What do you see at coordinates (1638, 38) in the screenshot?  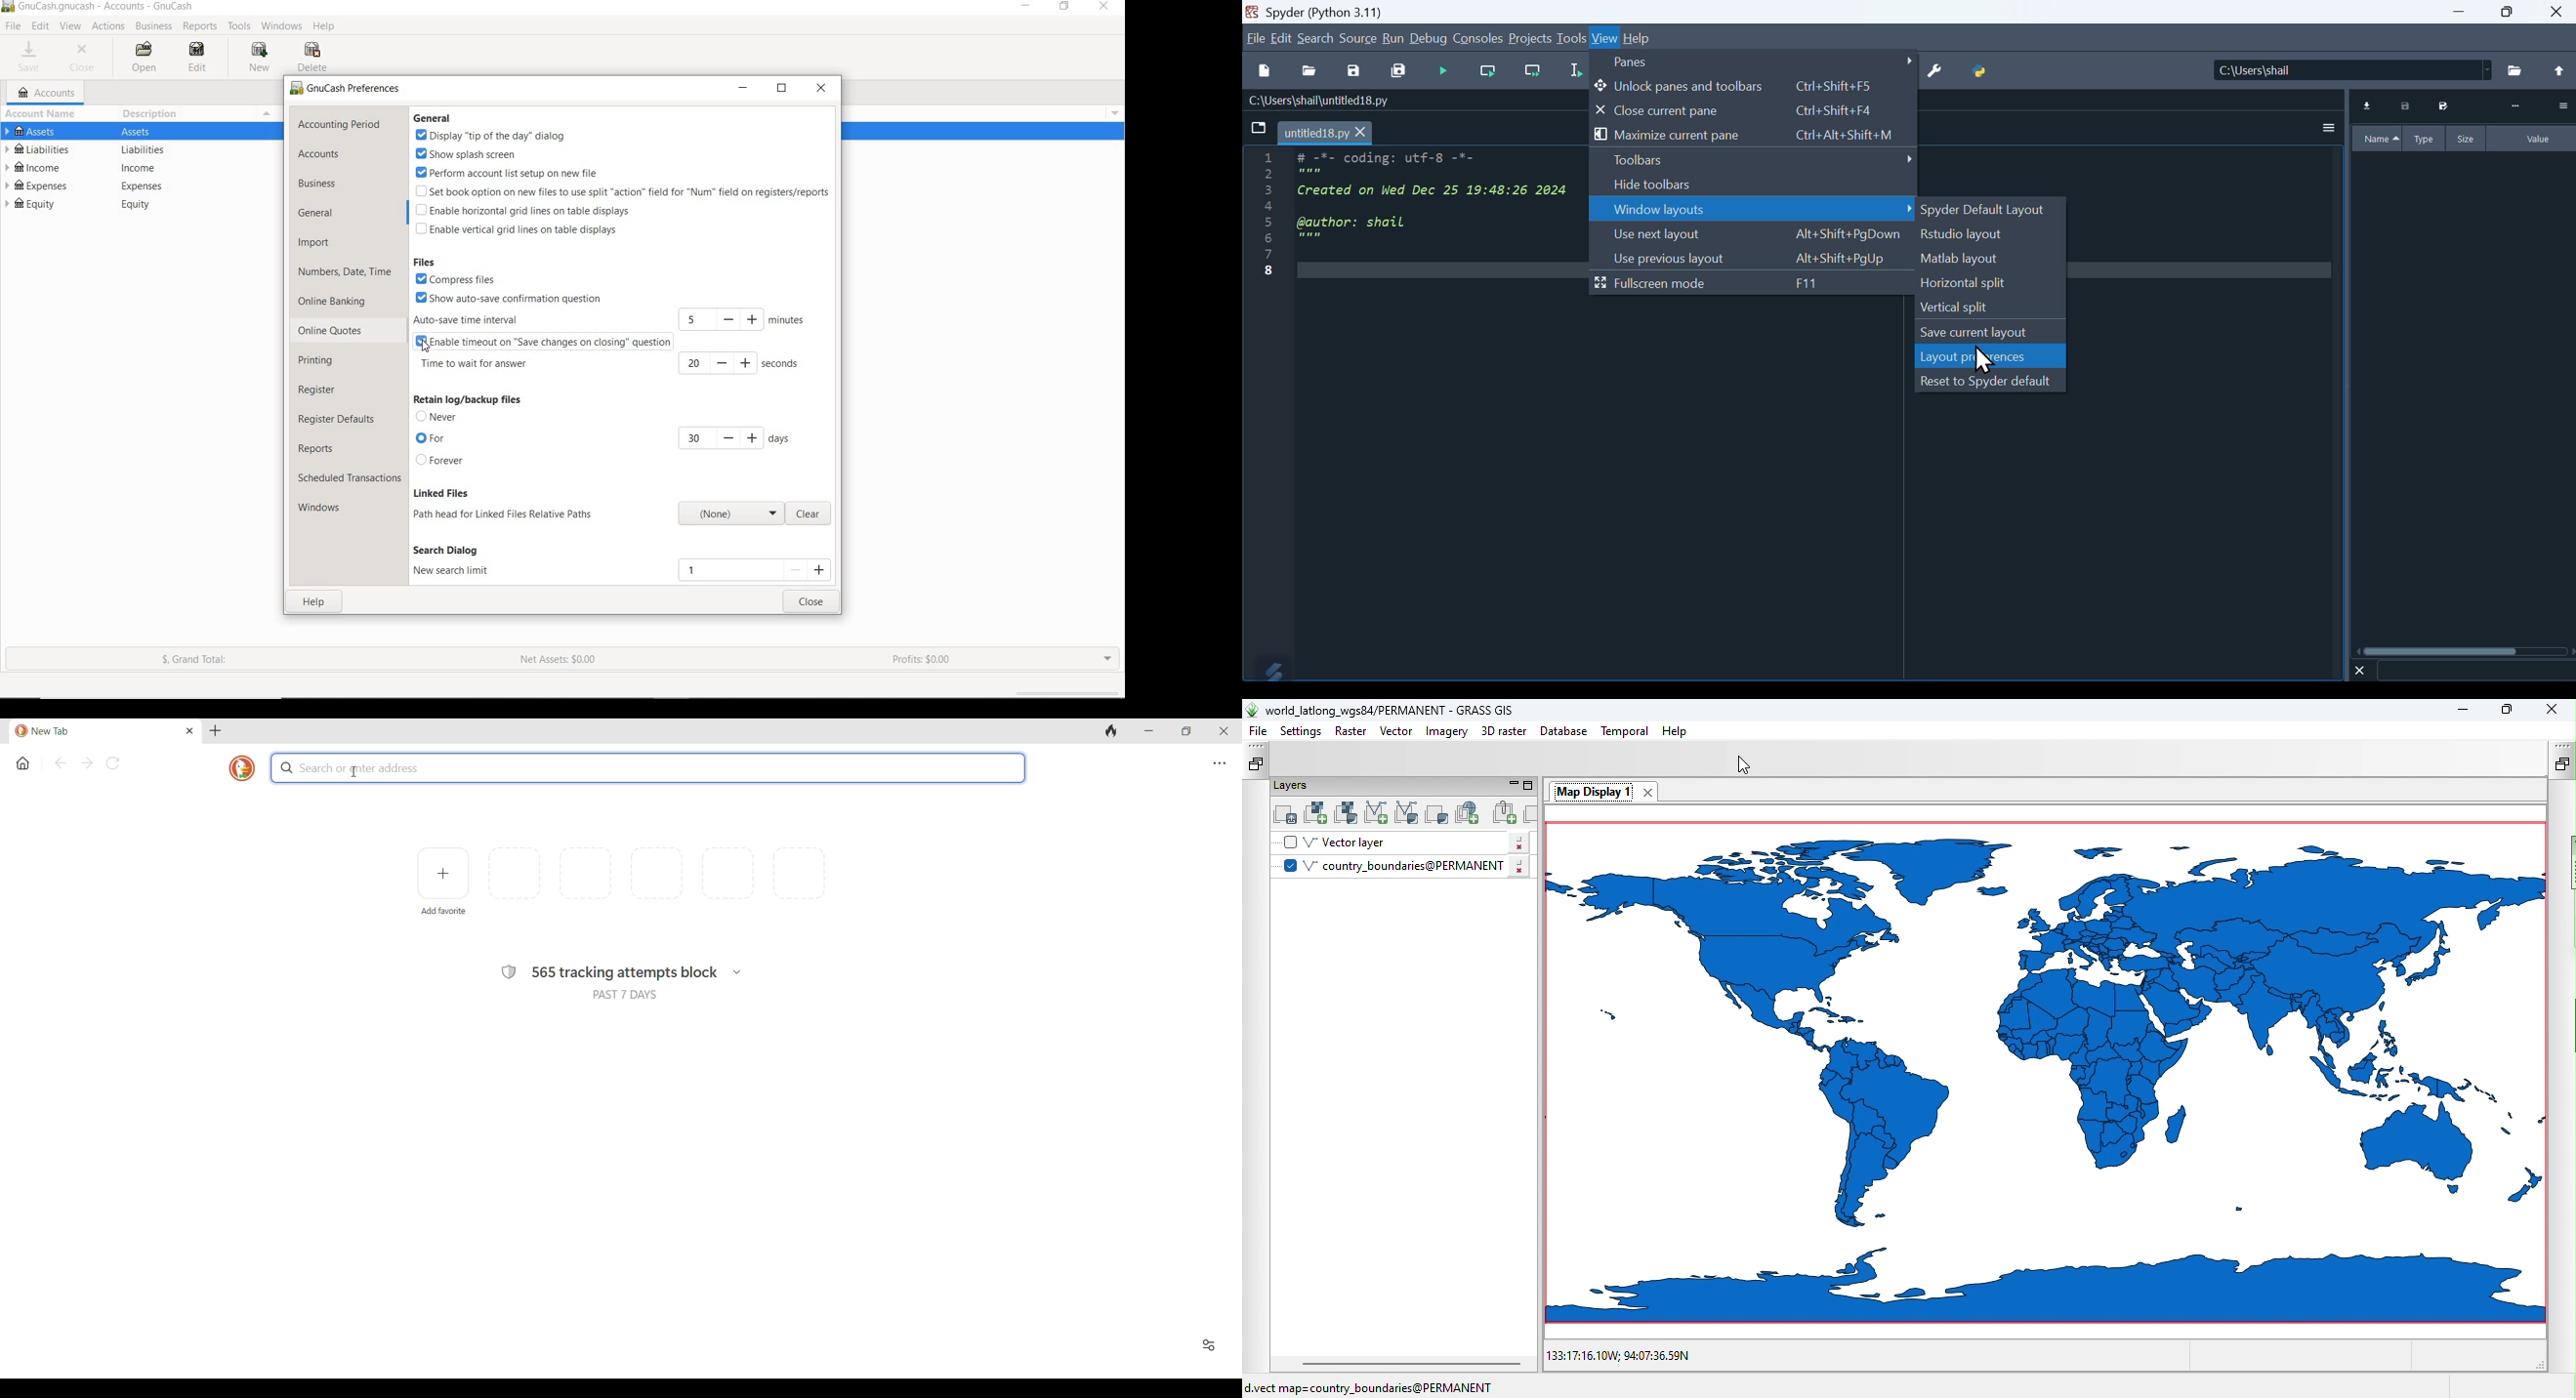 I see `Help` at bounding box center [1638, 38].